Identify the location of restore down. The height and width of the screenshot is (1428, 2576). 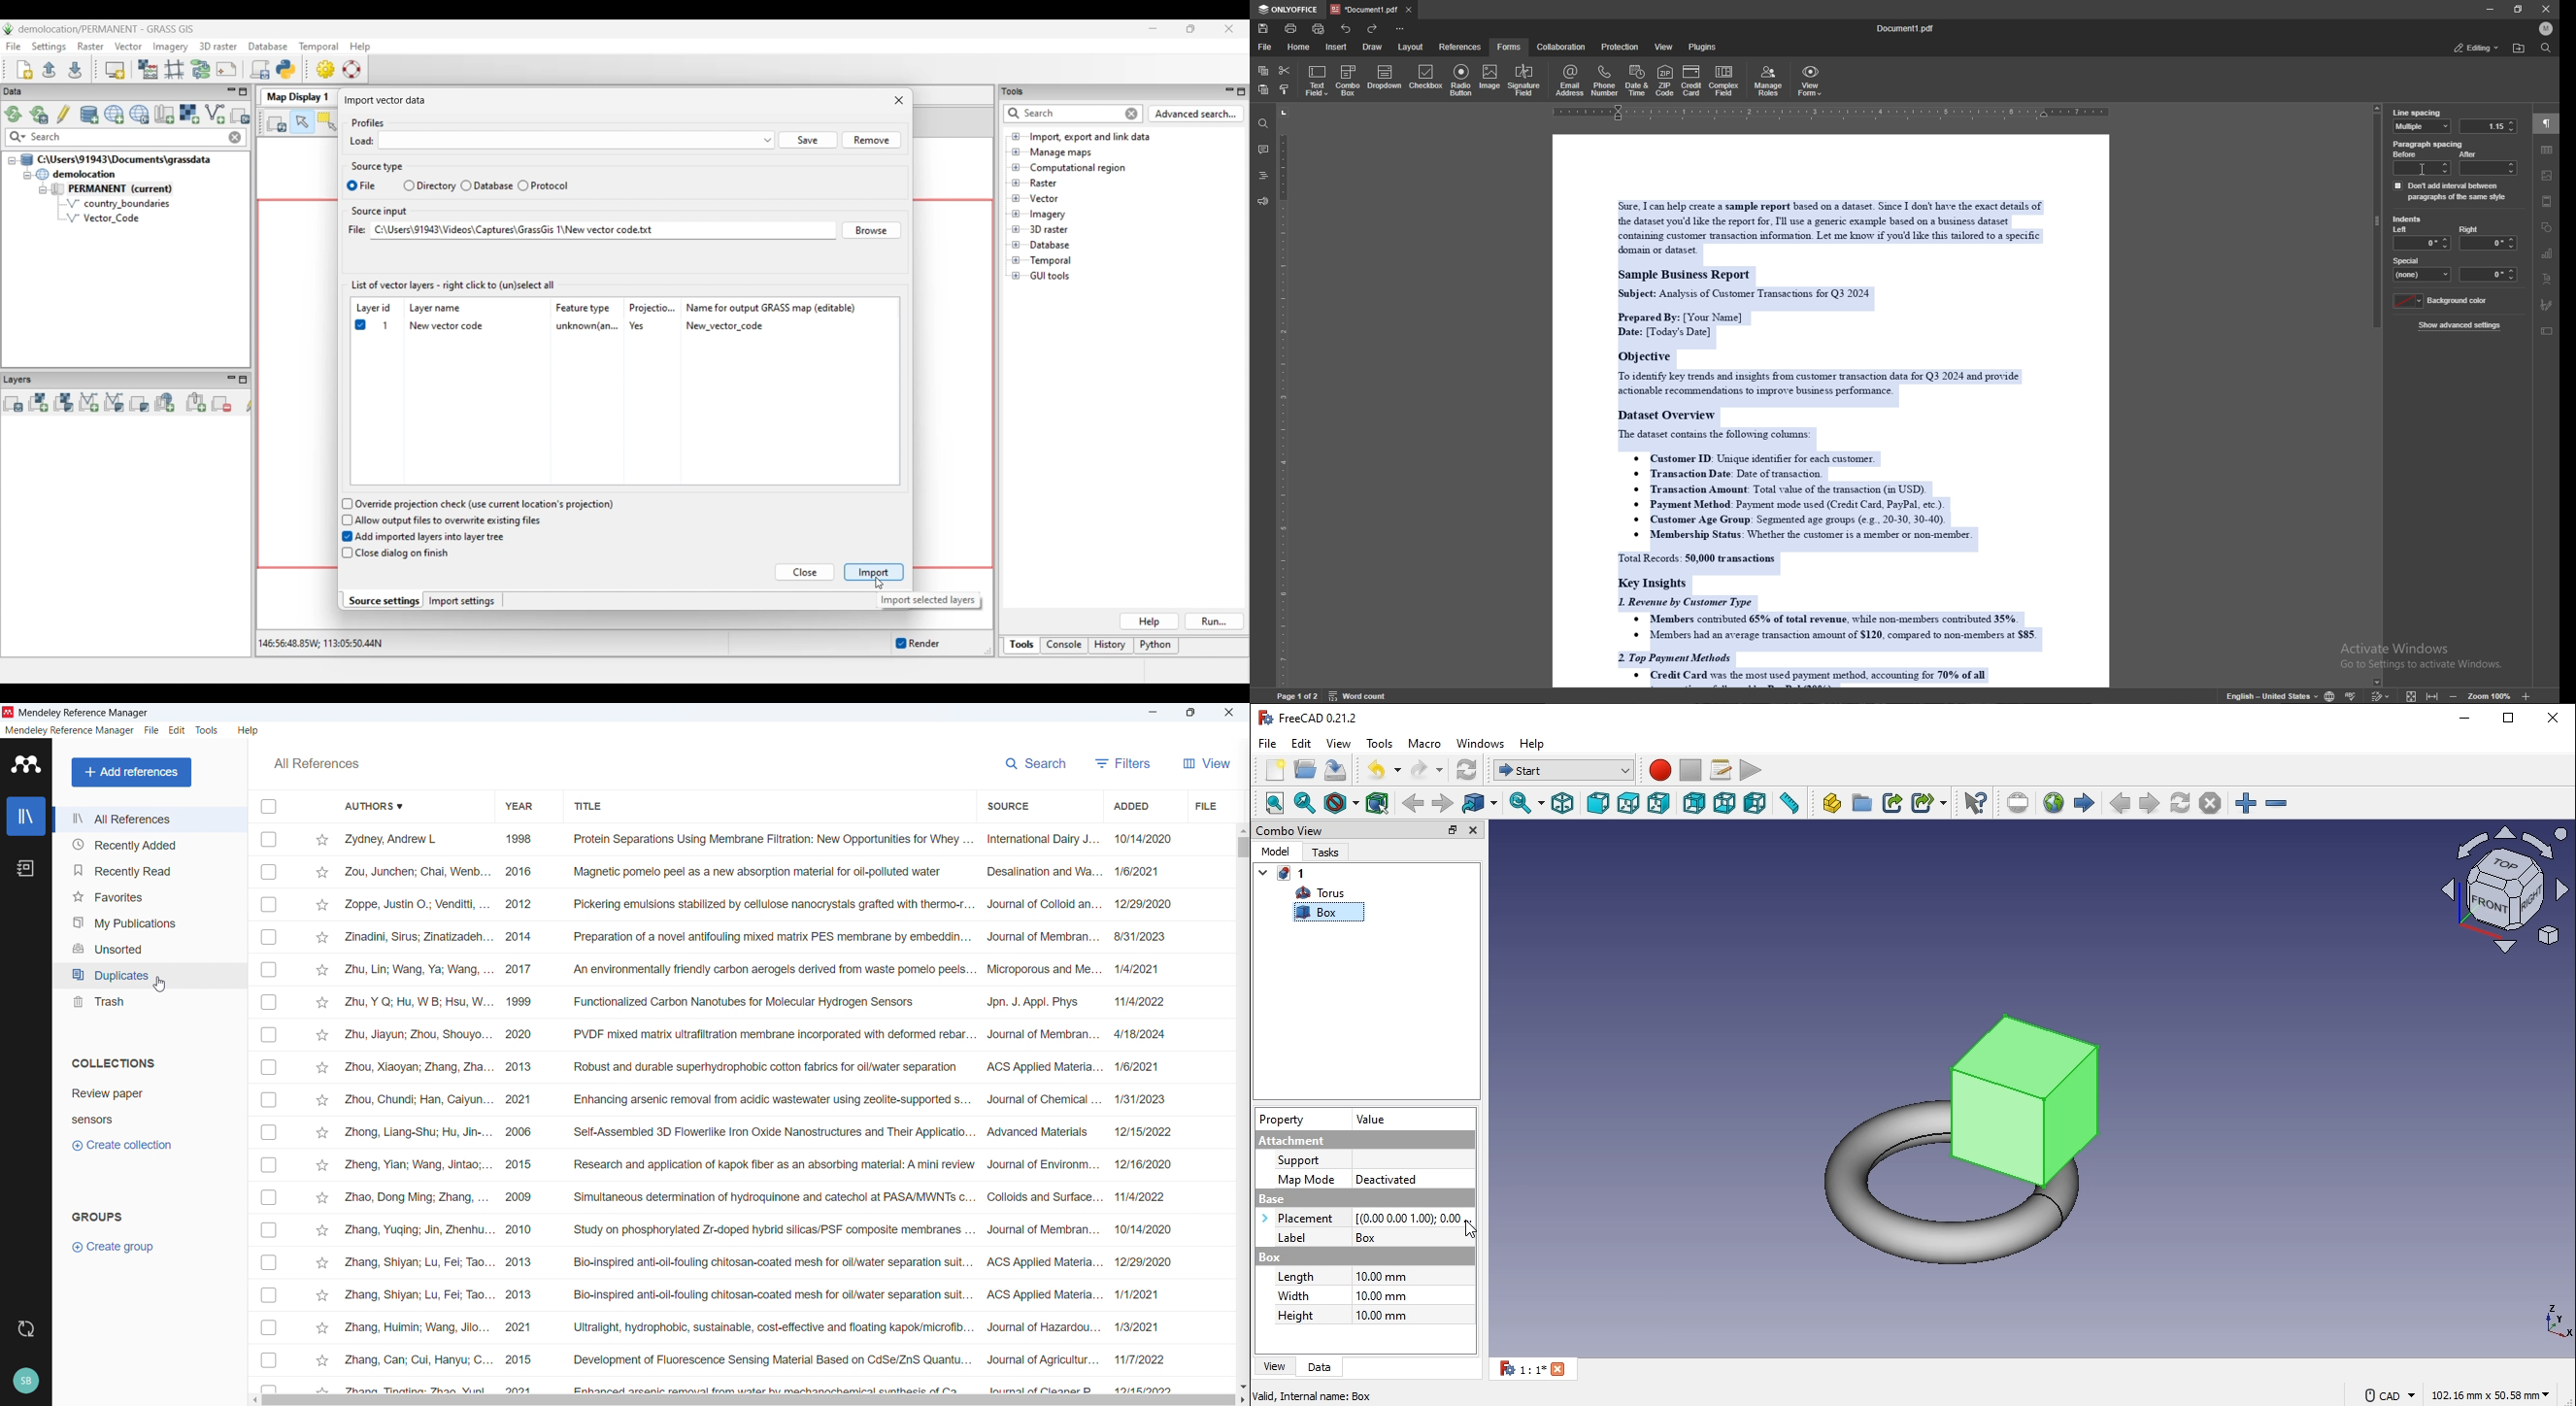
(2510, 718).